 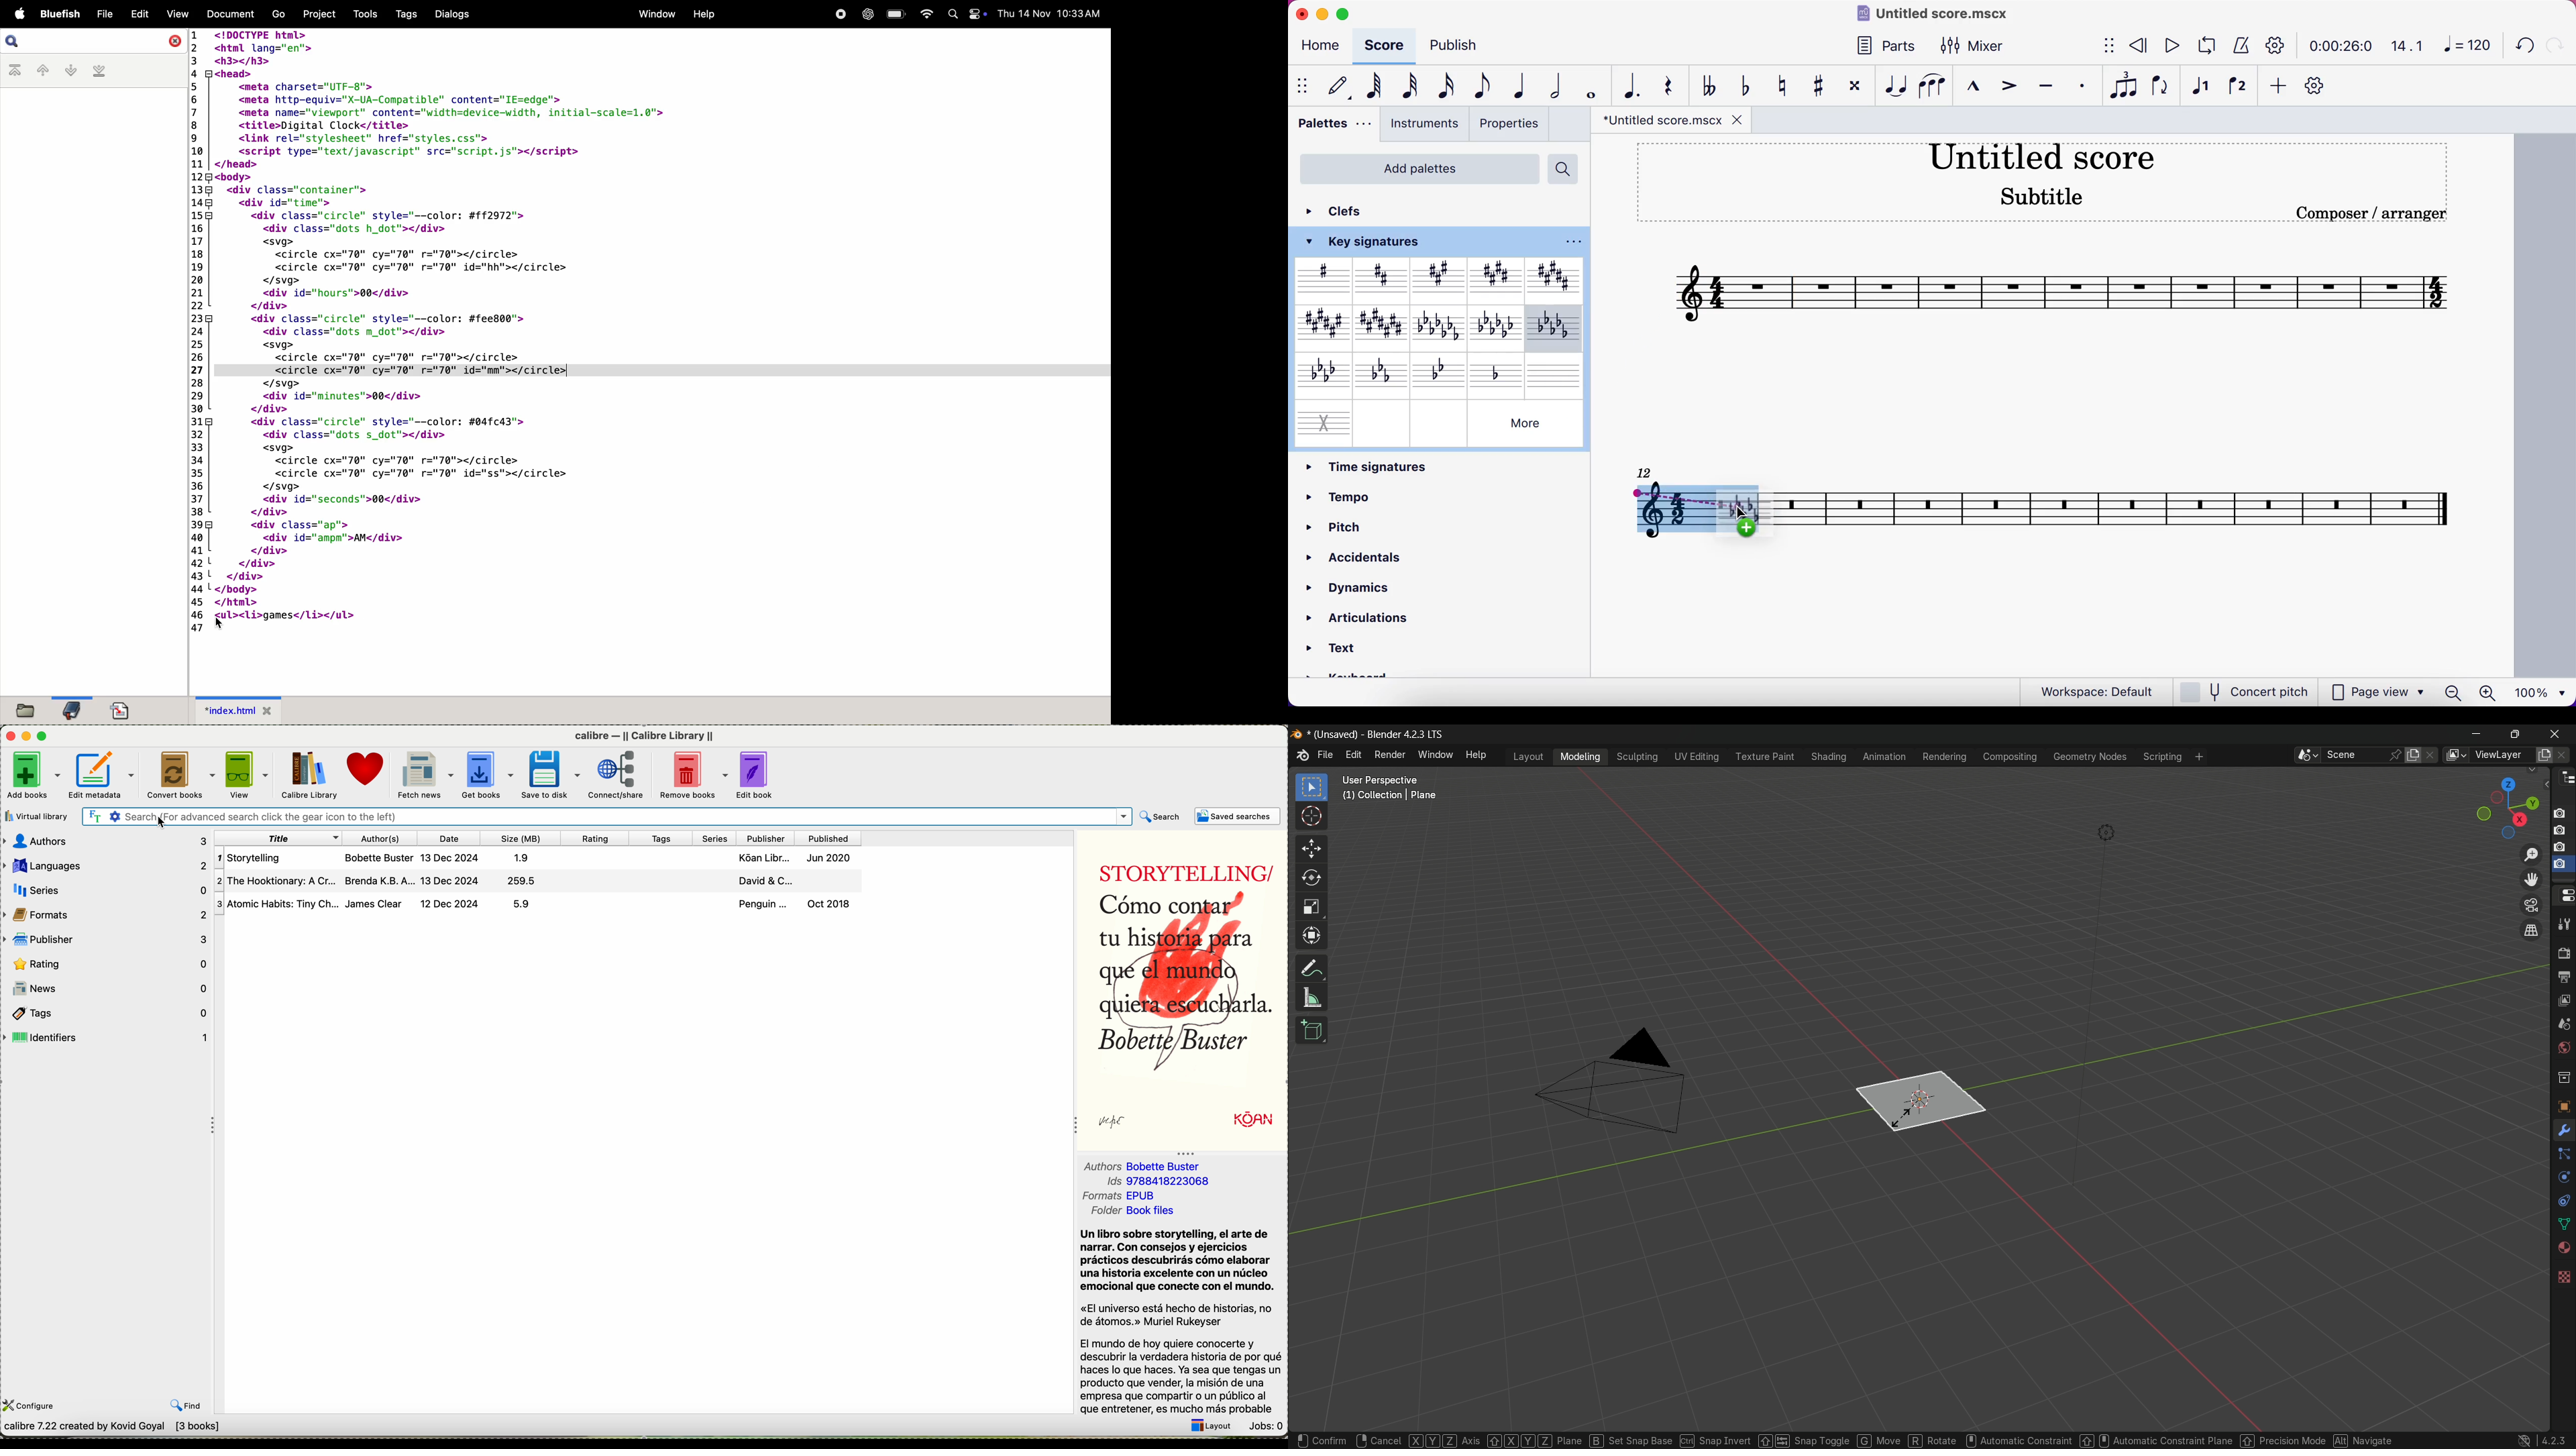 What do you see at coordinates (1440, 465) in the screenshot?
I see `time signatures` at bounding box center [1440, 465].